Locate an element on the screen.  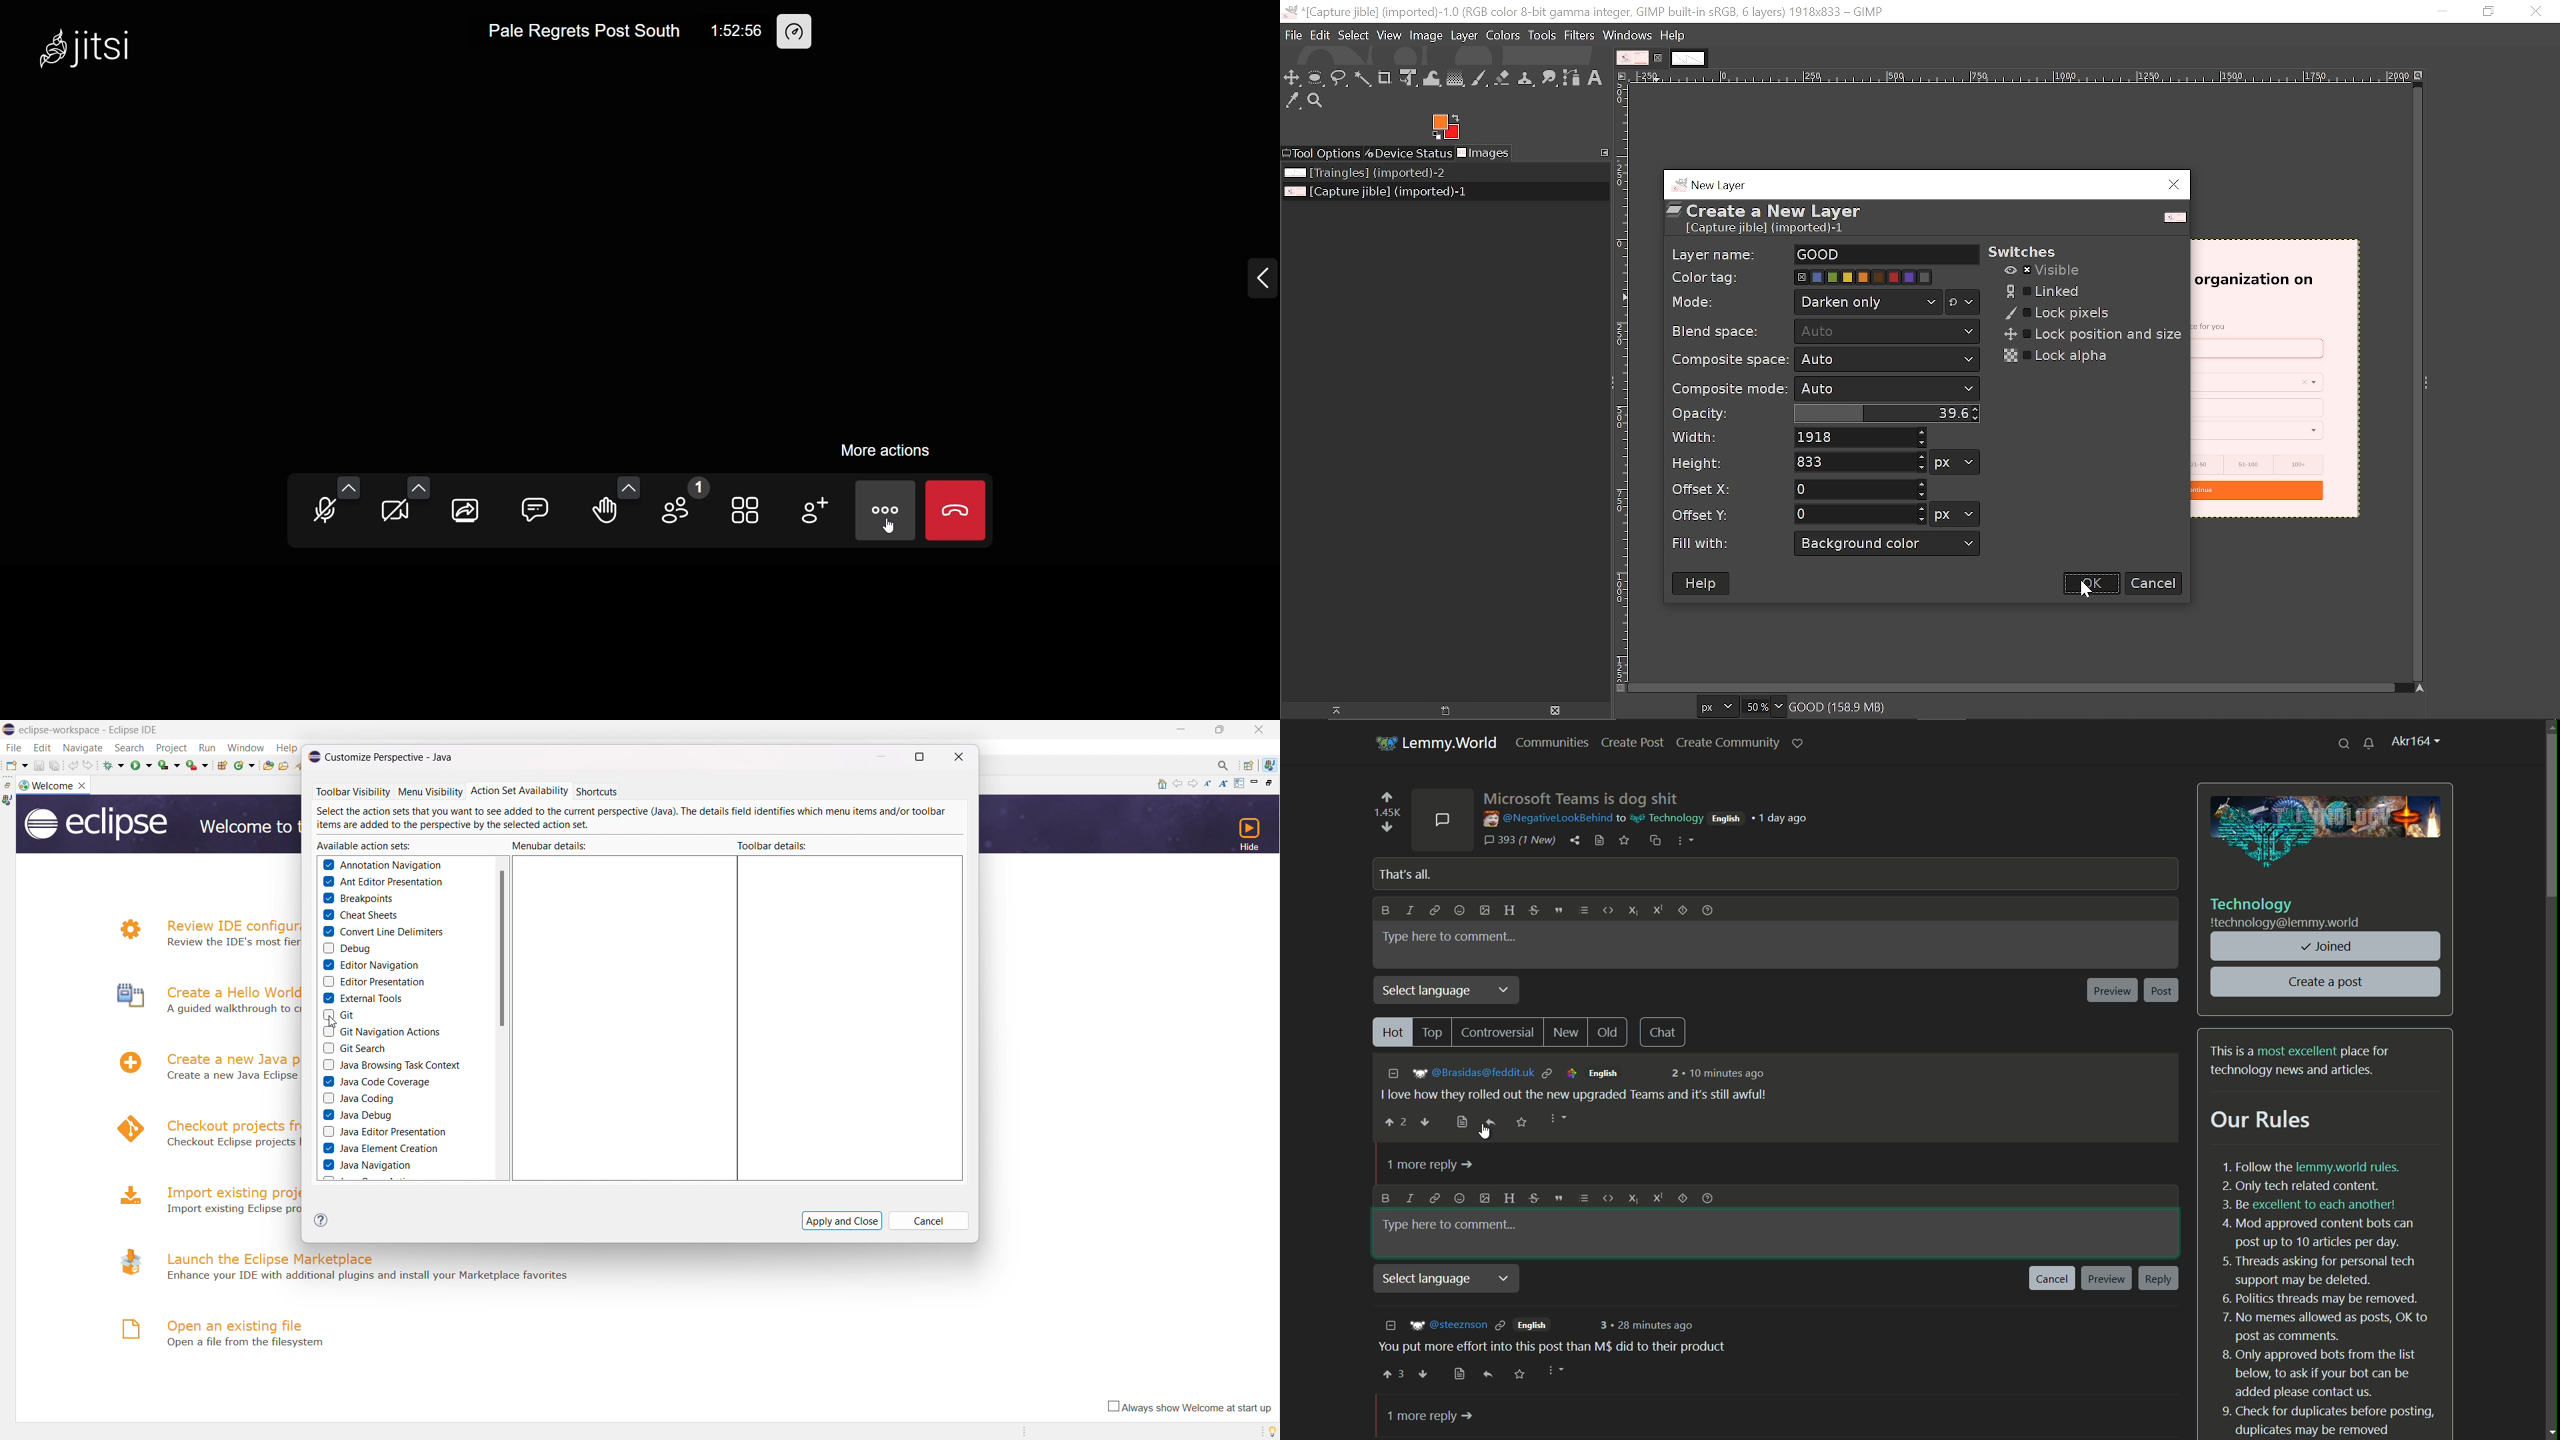
Blend space: is located at coordinates (1720, 330).